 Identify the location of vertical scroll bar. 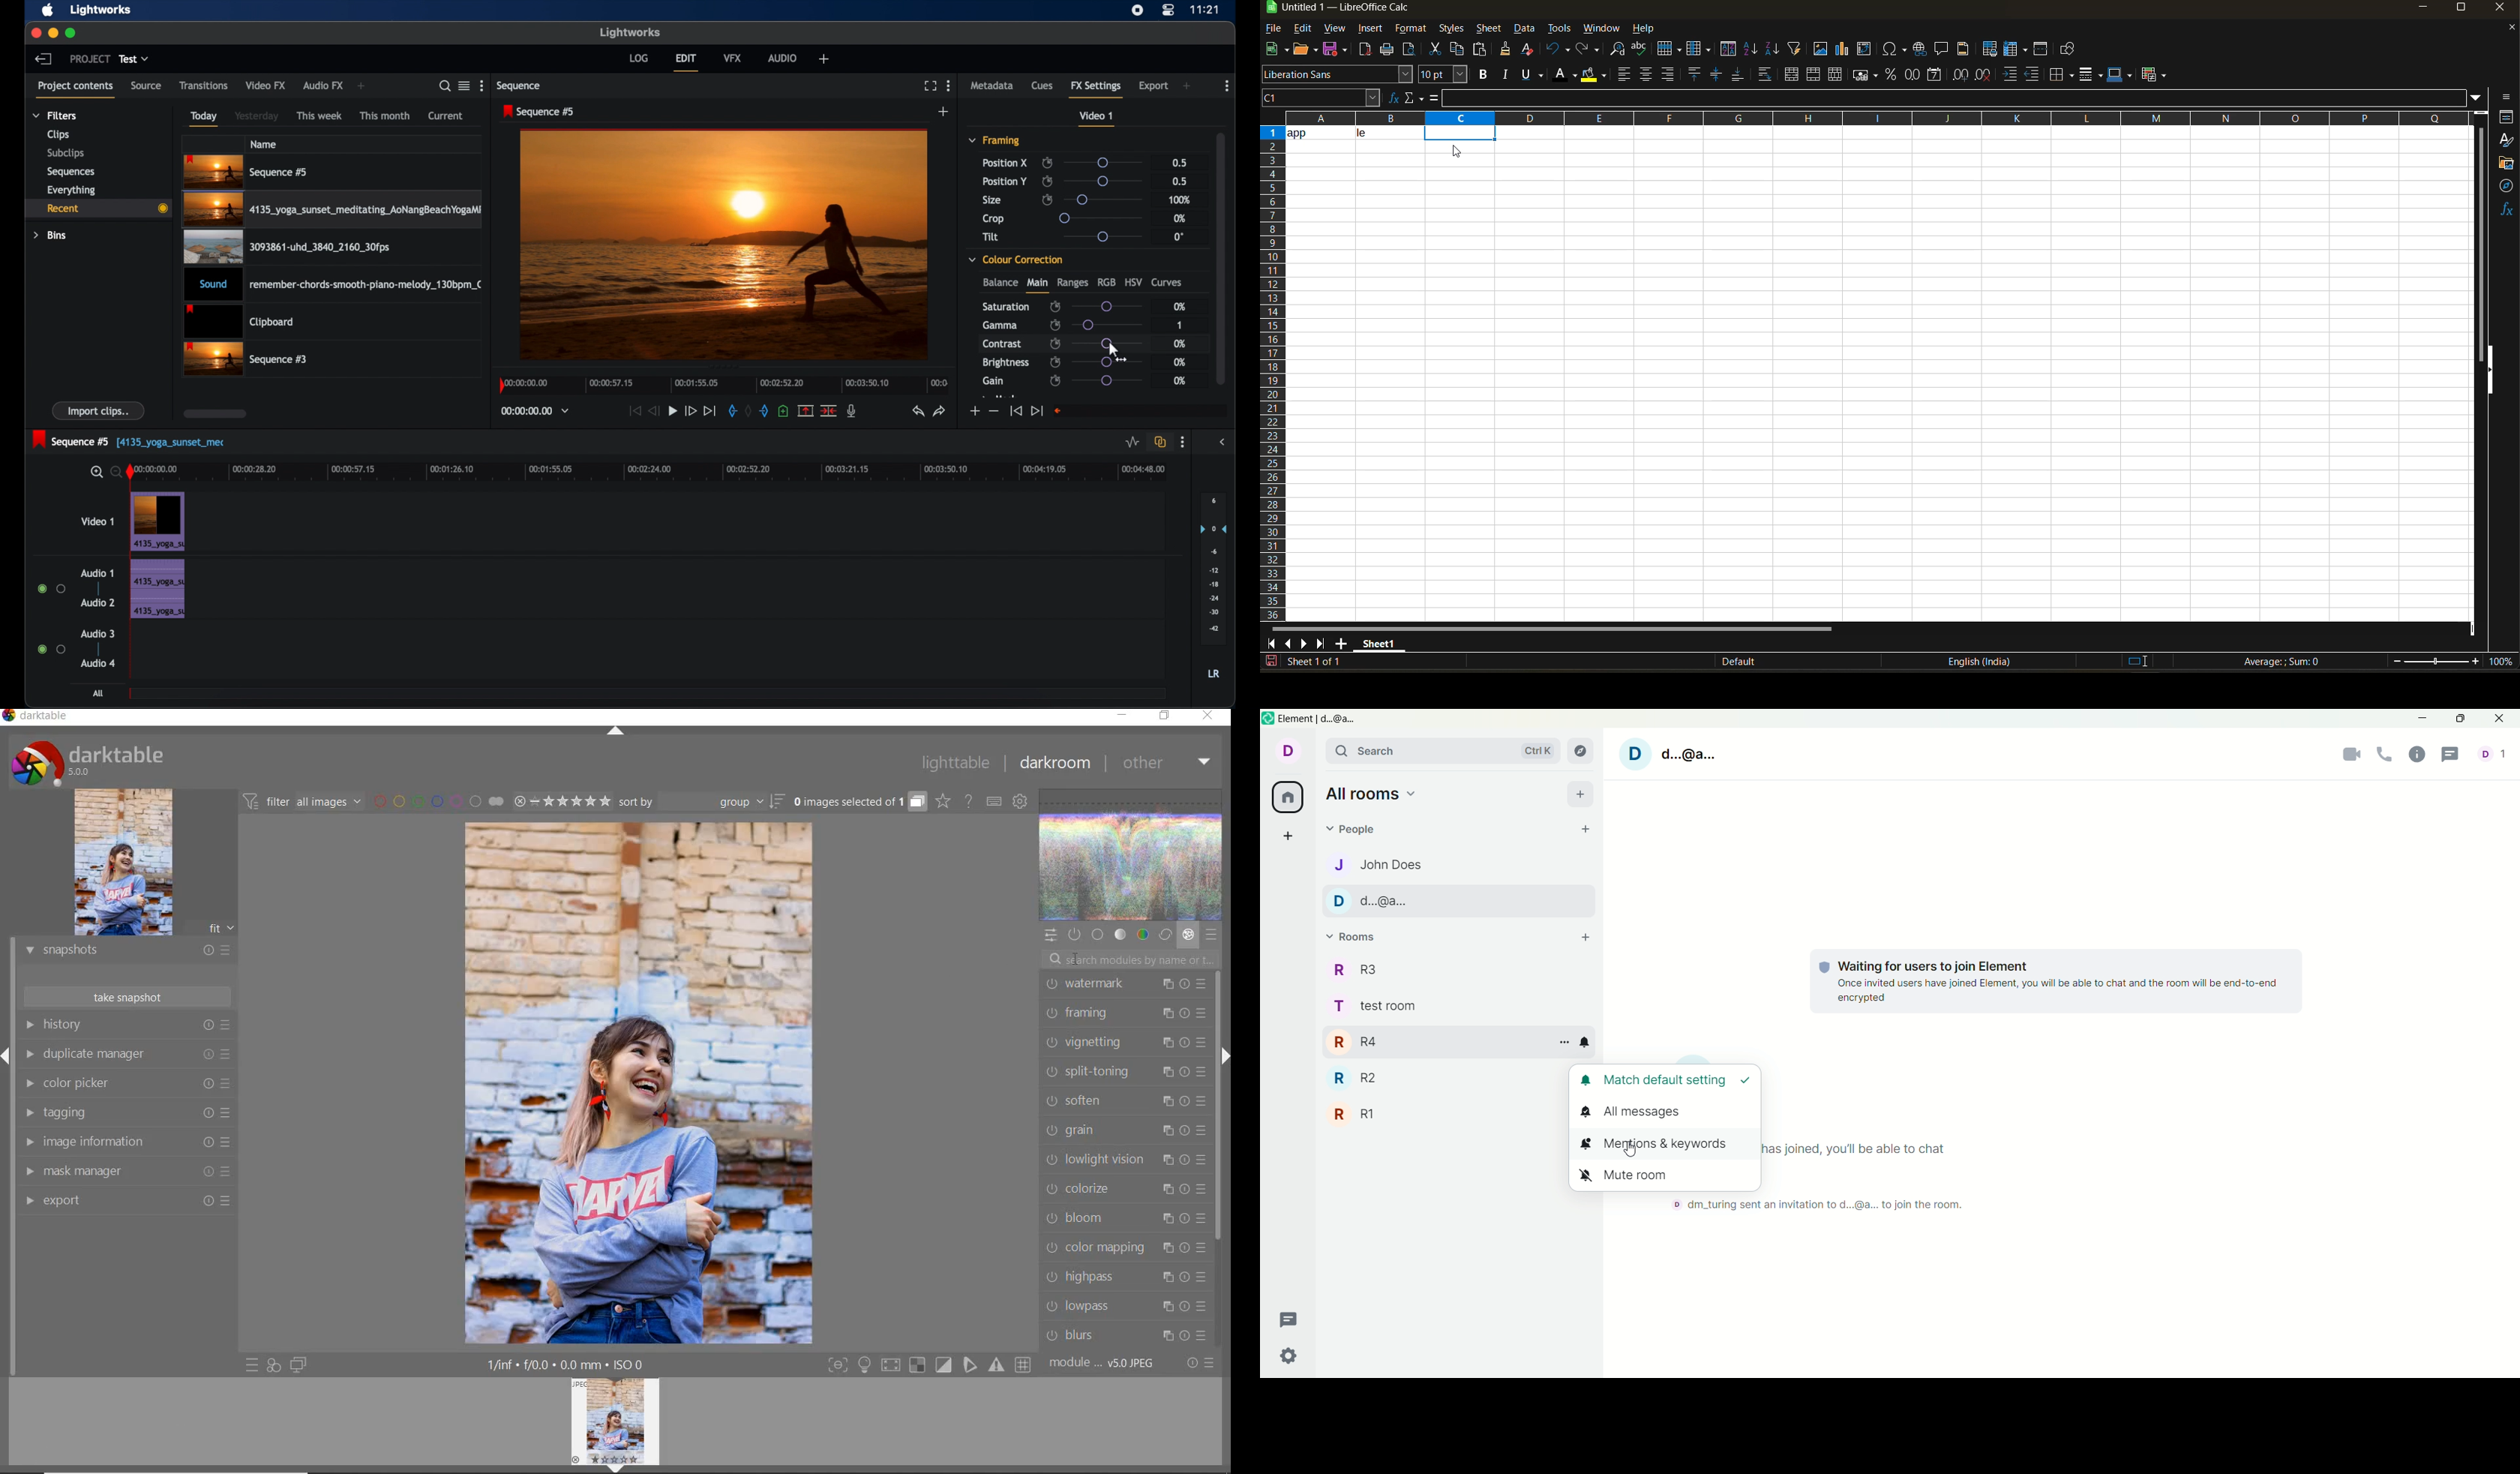
(2481, 235).